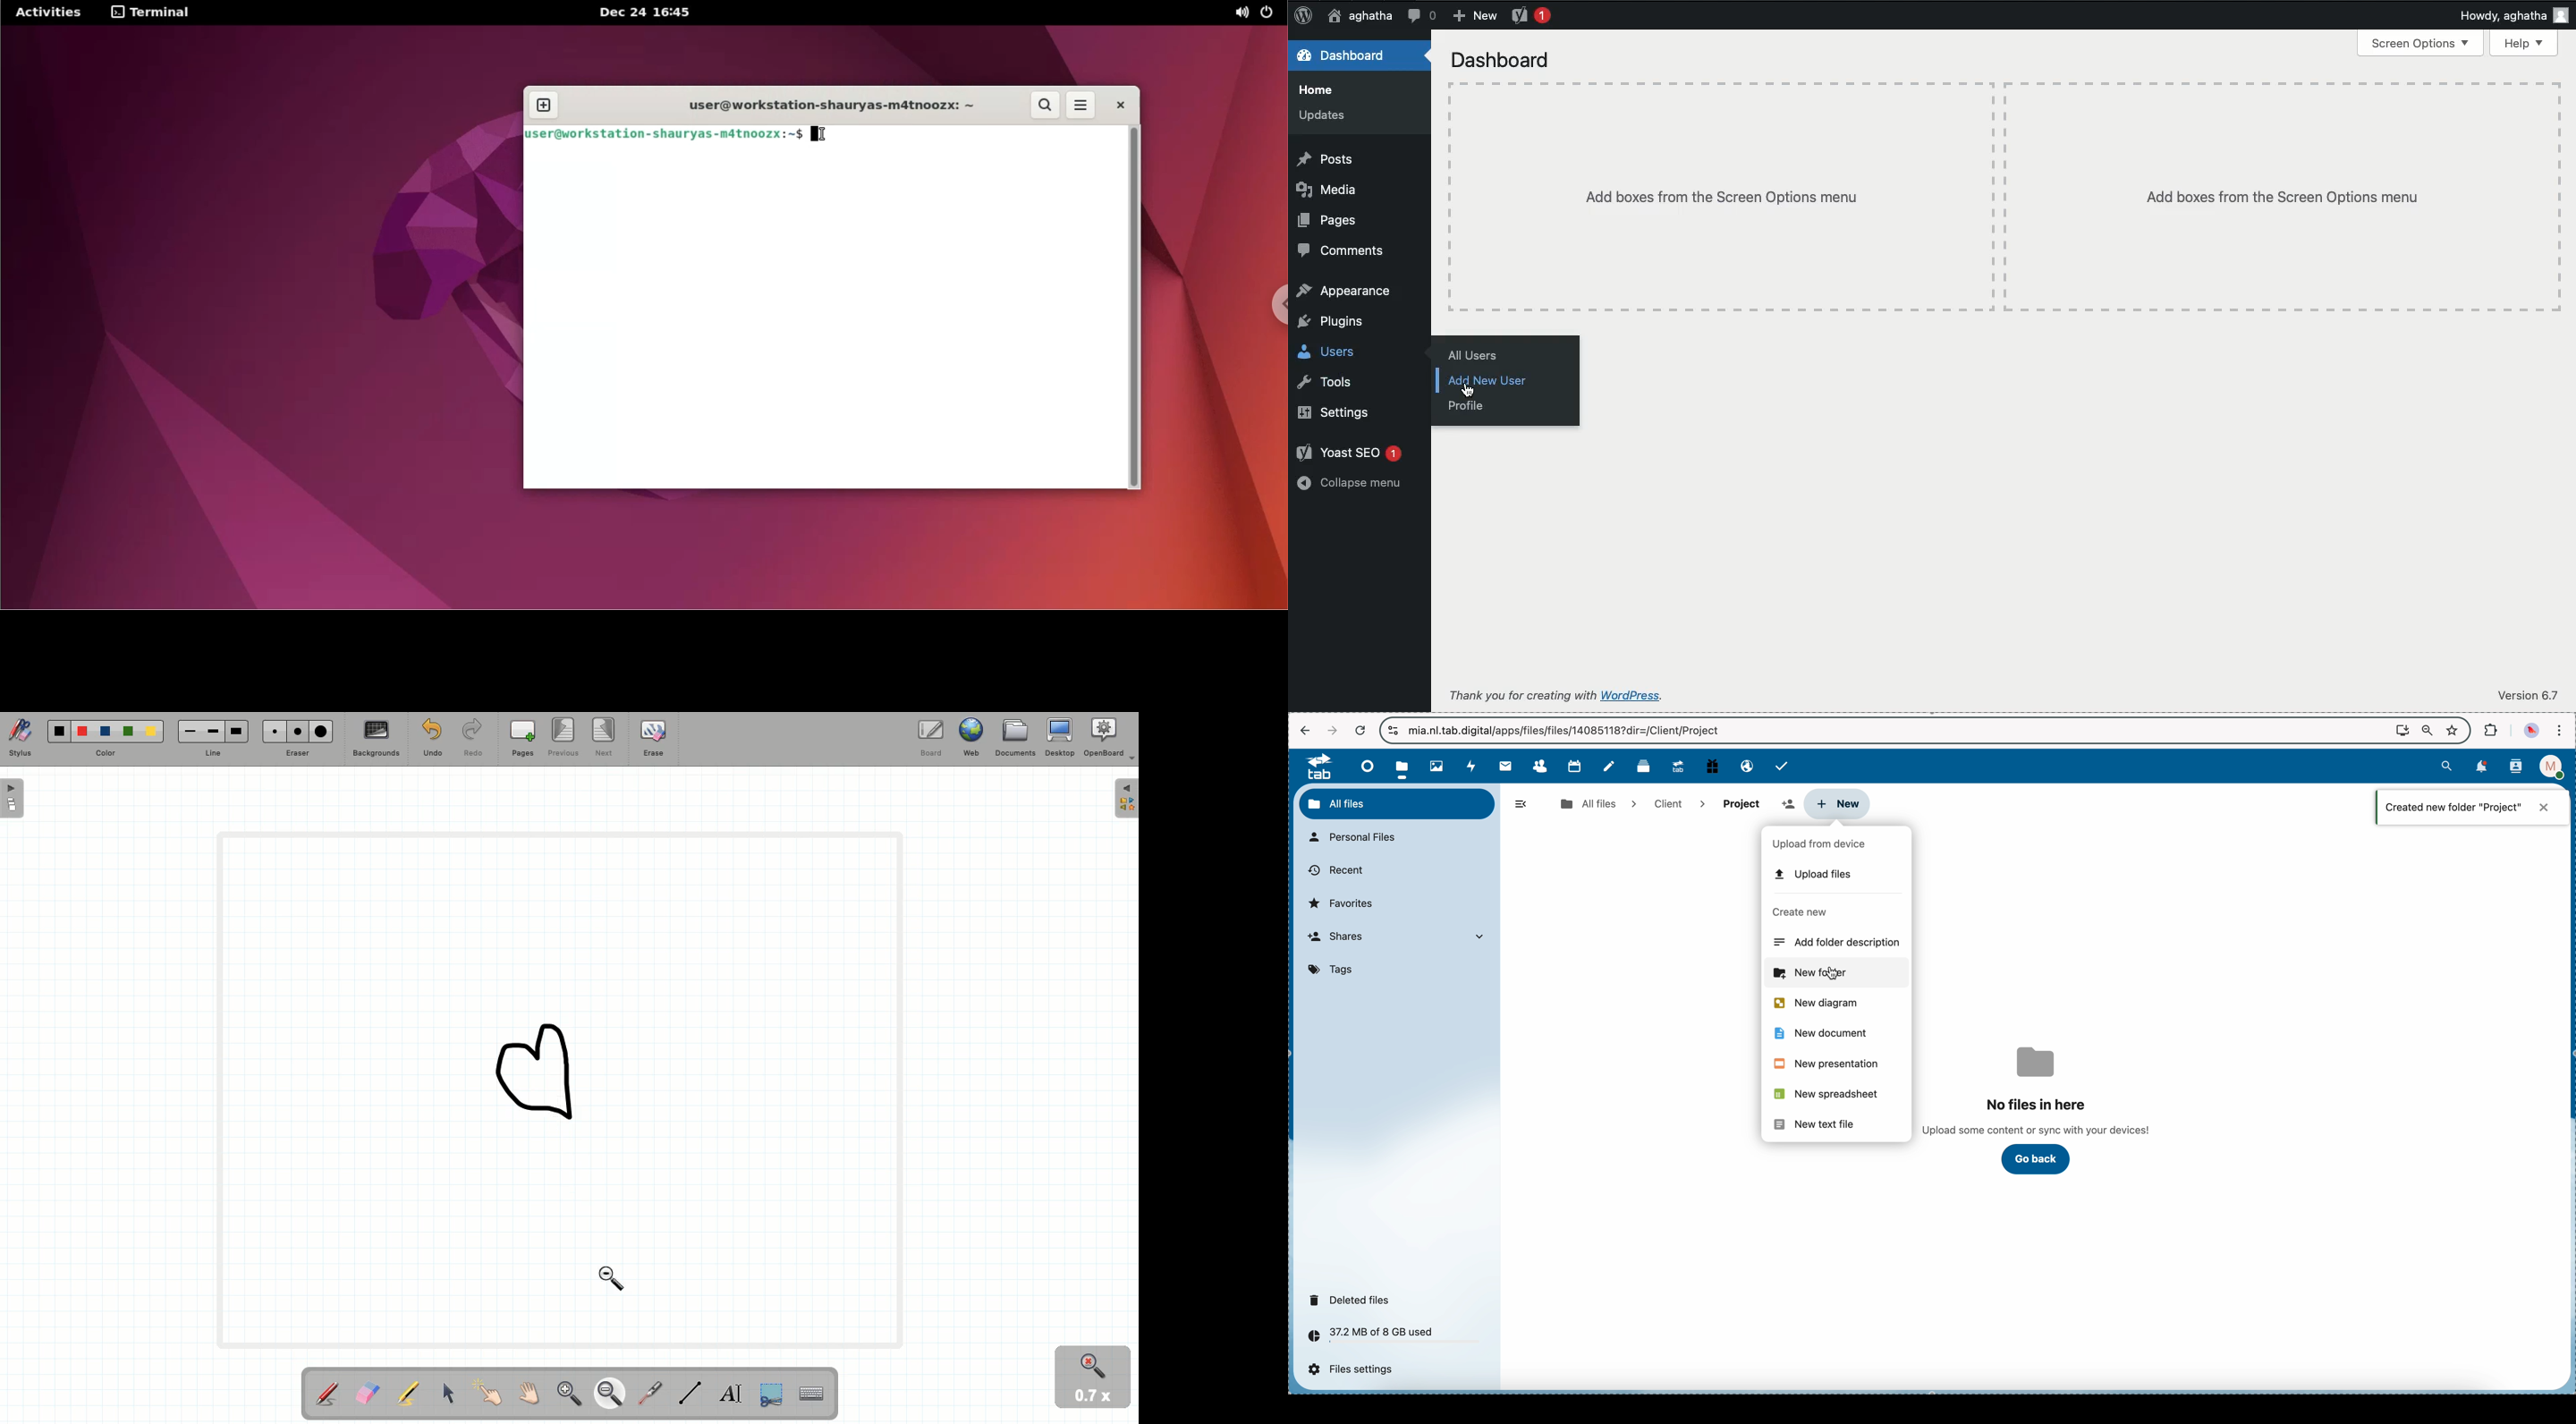 The width and height of the screenshot is (2576, 1428). Describe the element at coordinates (1813, 1124) in the screenshot. I see `new text file` at that location.